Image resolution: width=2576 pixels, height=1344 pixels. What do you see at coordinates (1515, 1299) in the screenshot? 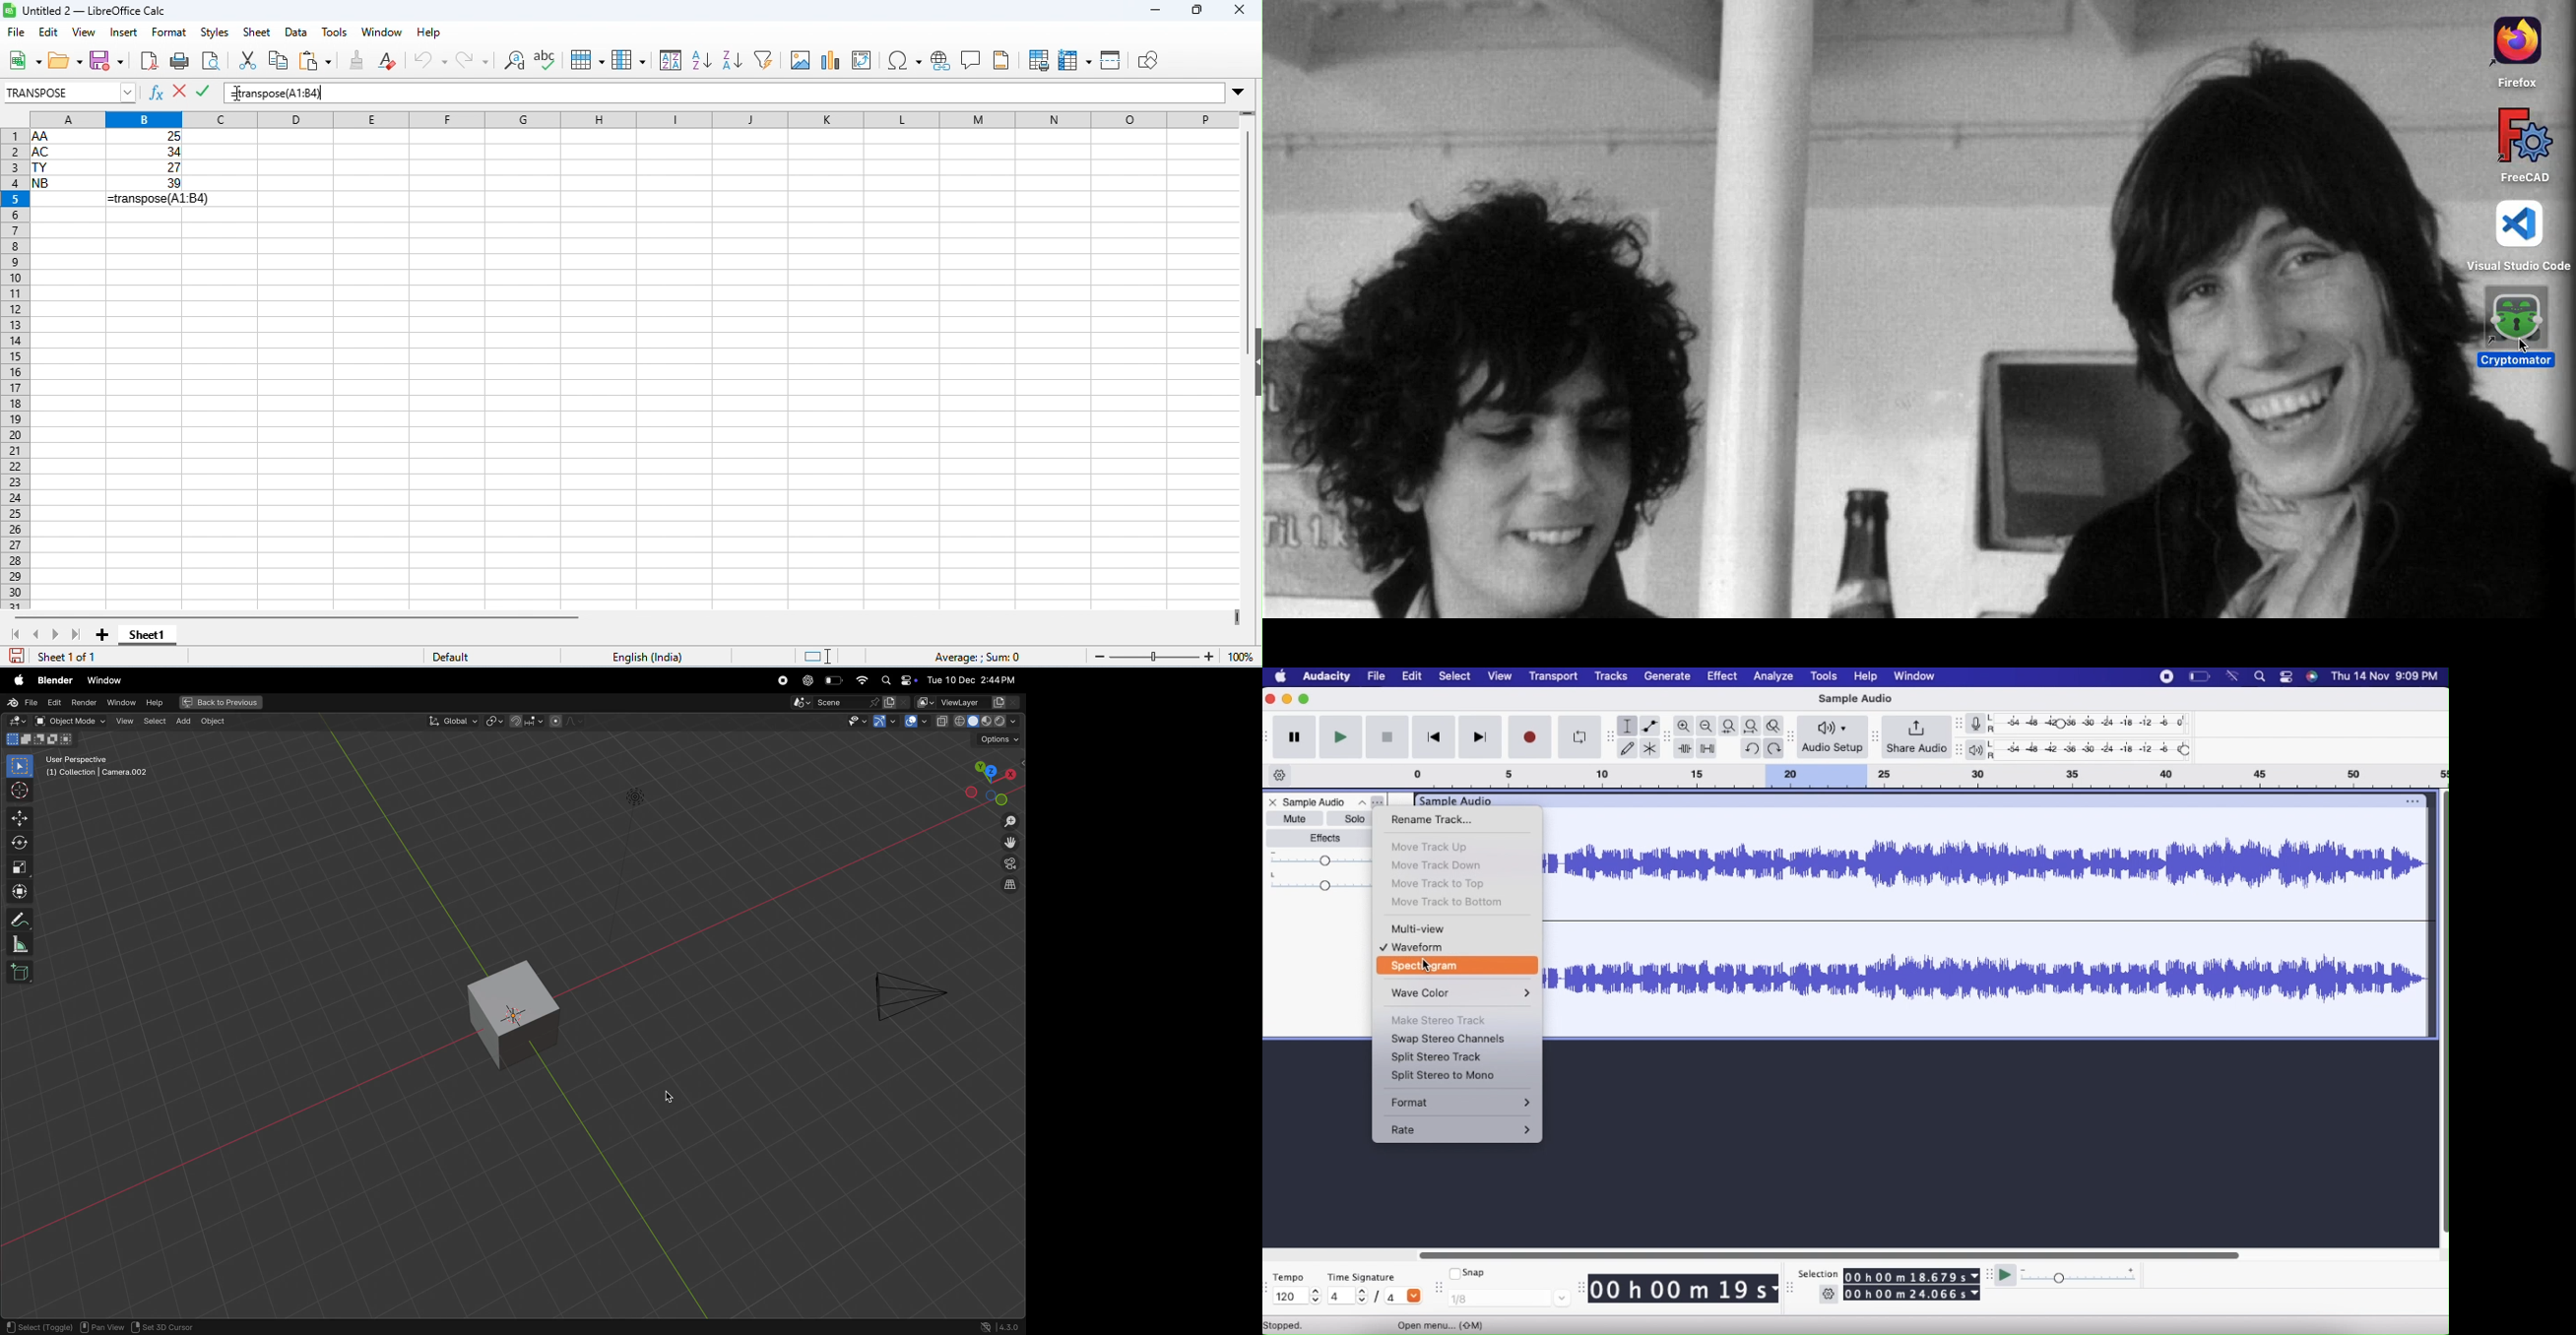
I see `1/8` at bounding box center [1515, 1299].